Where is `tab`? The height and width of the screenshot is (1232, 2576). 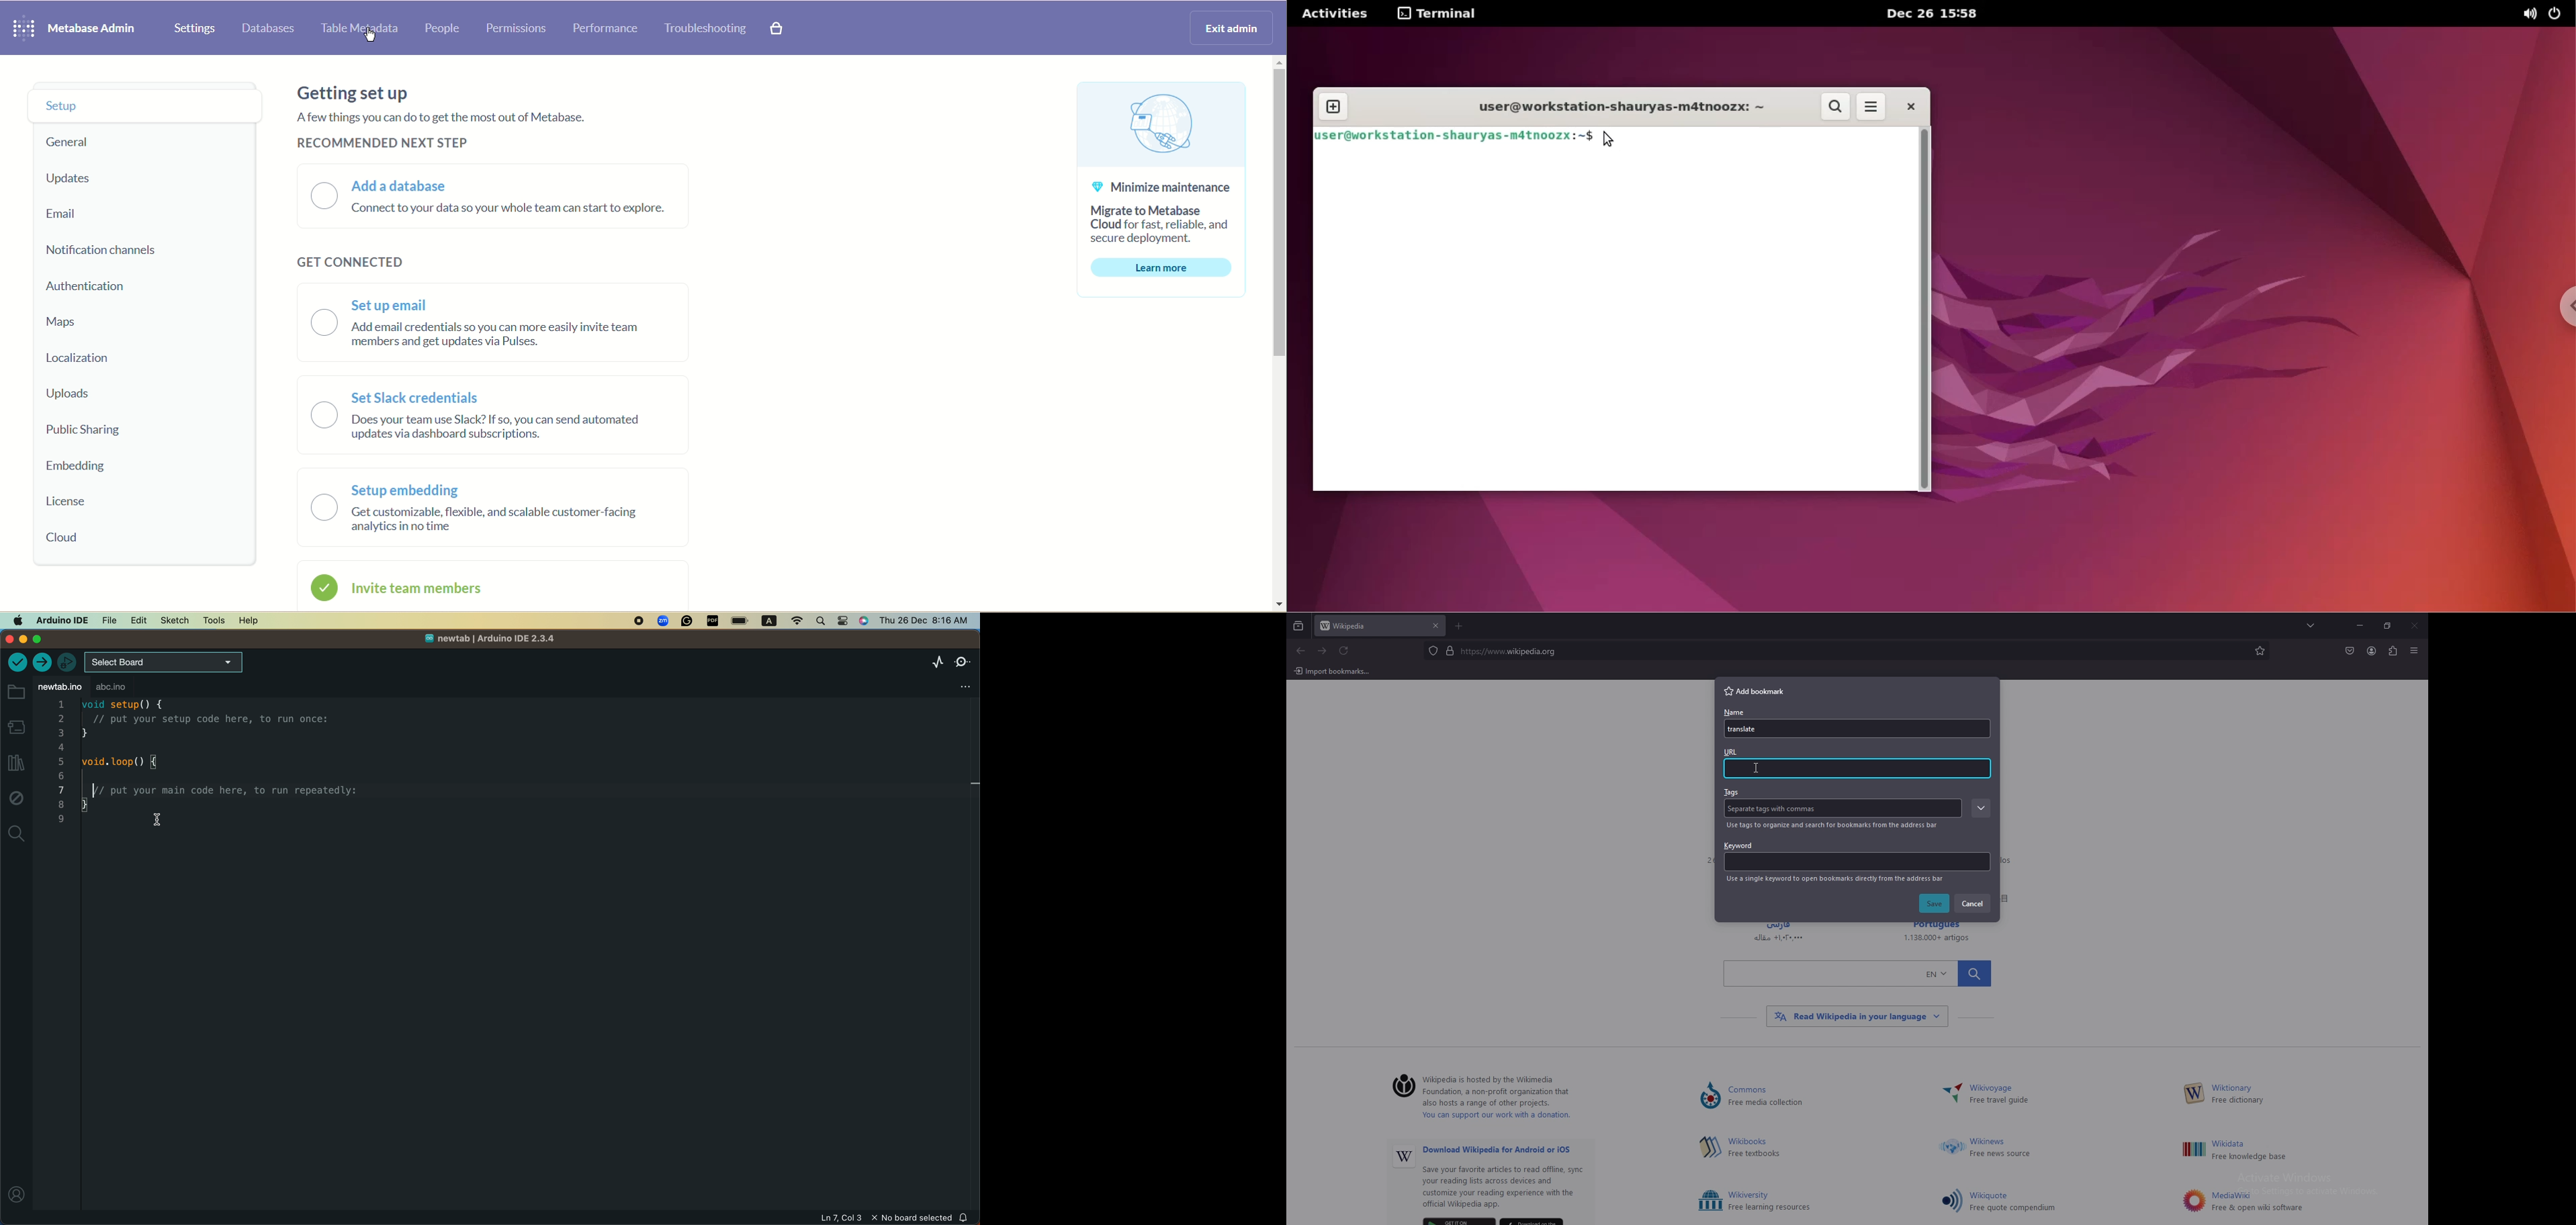 tab is located at coordinates (1367, 627).